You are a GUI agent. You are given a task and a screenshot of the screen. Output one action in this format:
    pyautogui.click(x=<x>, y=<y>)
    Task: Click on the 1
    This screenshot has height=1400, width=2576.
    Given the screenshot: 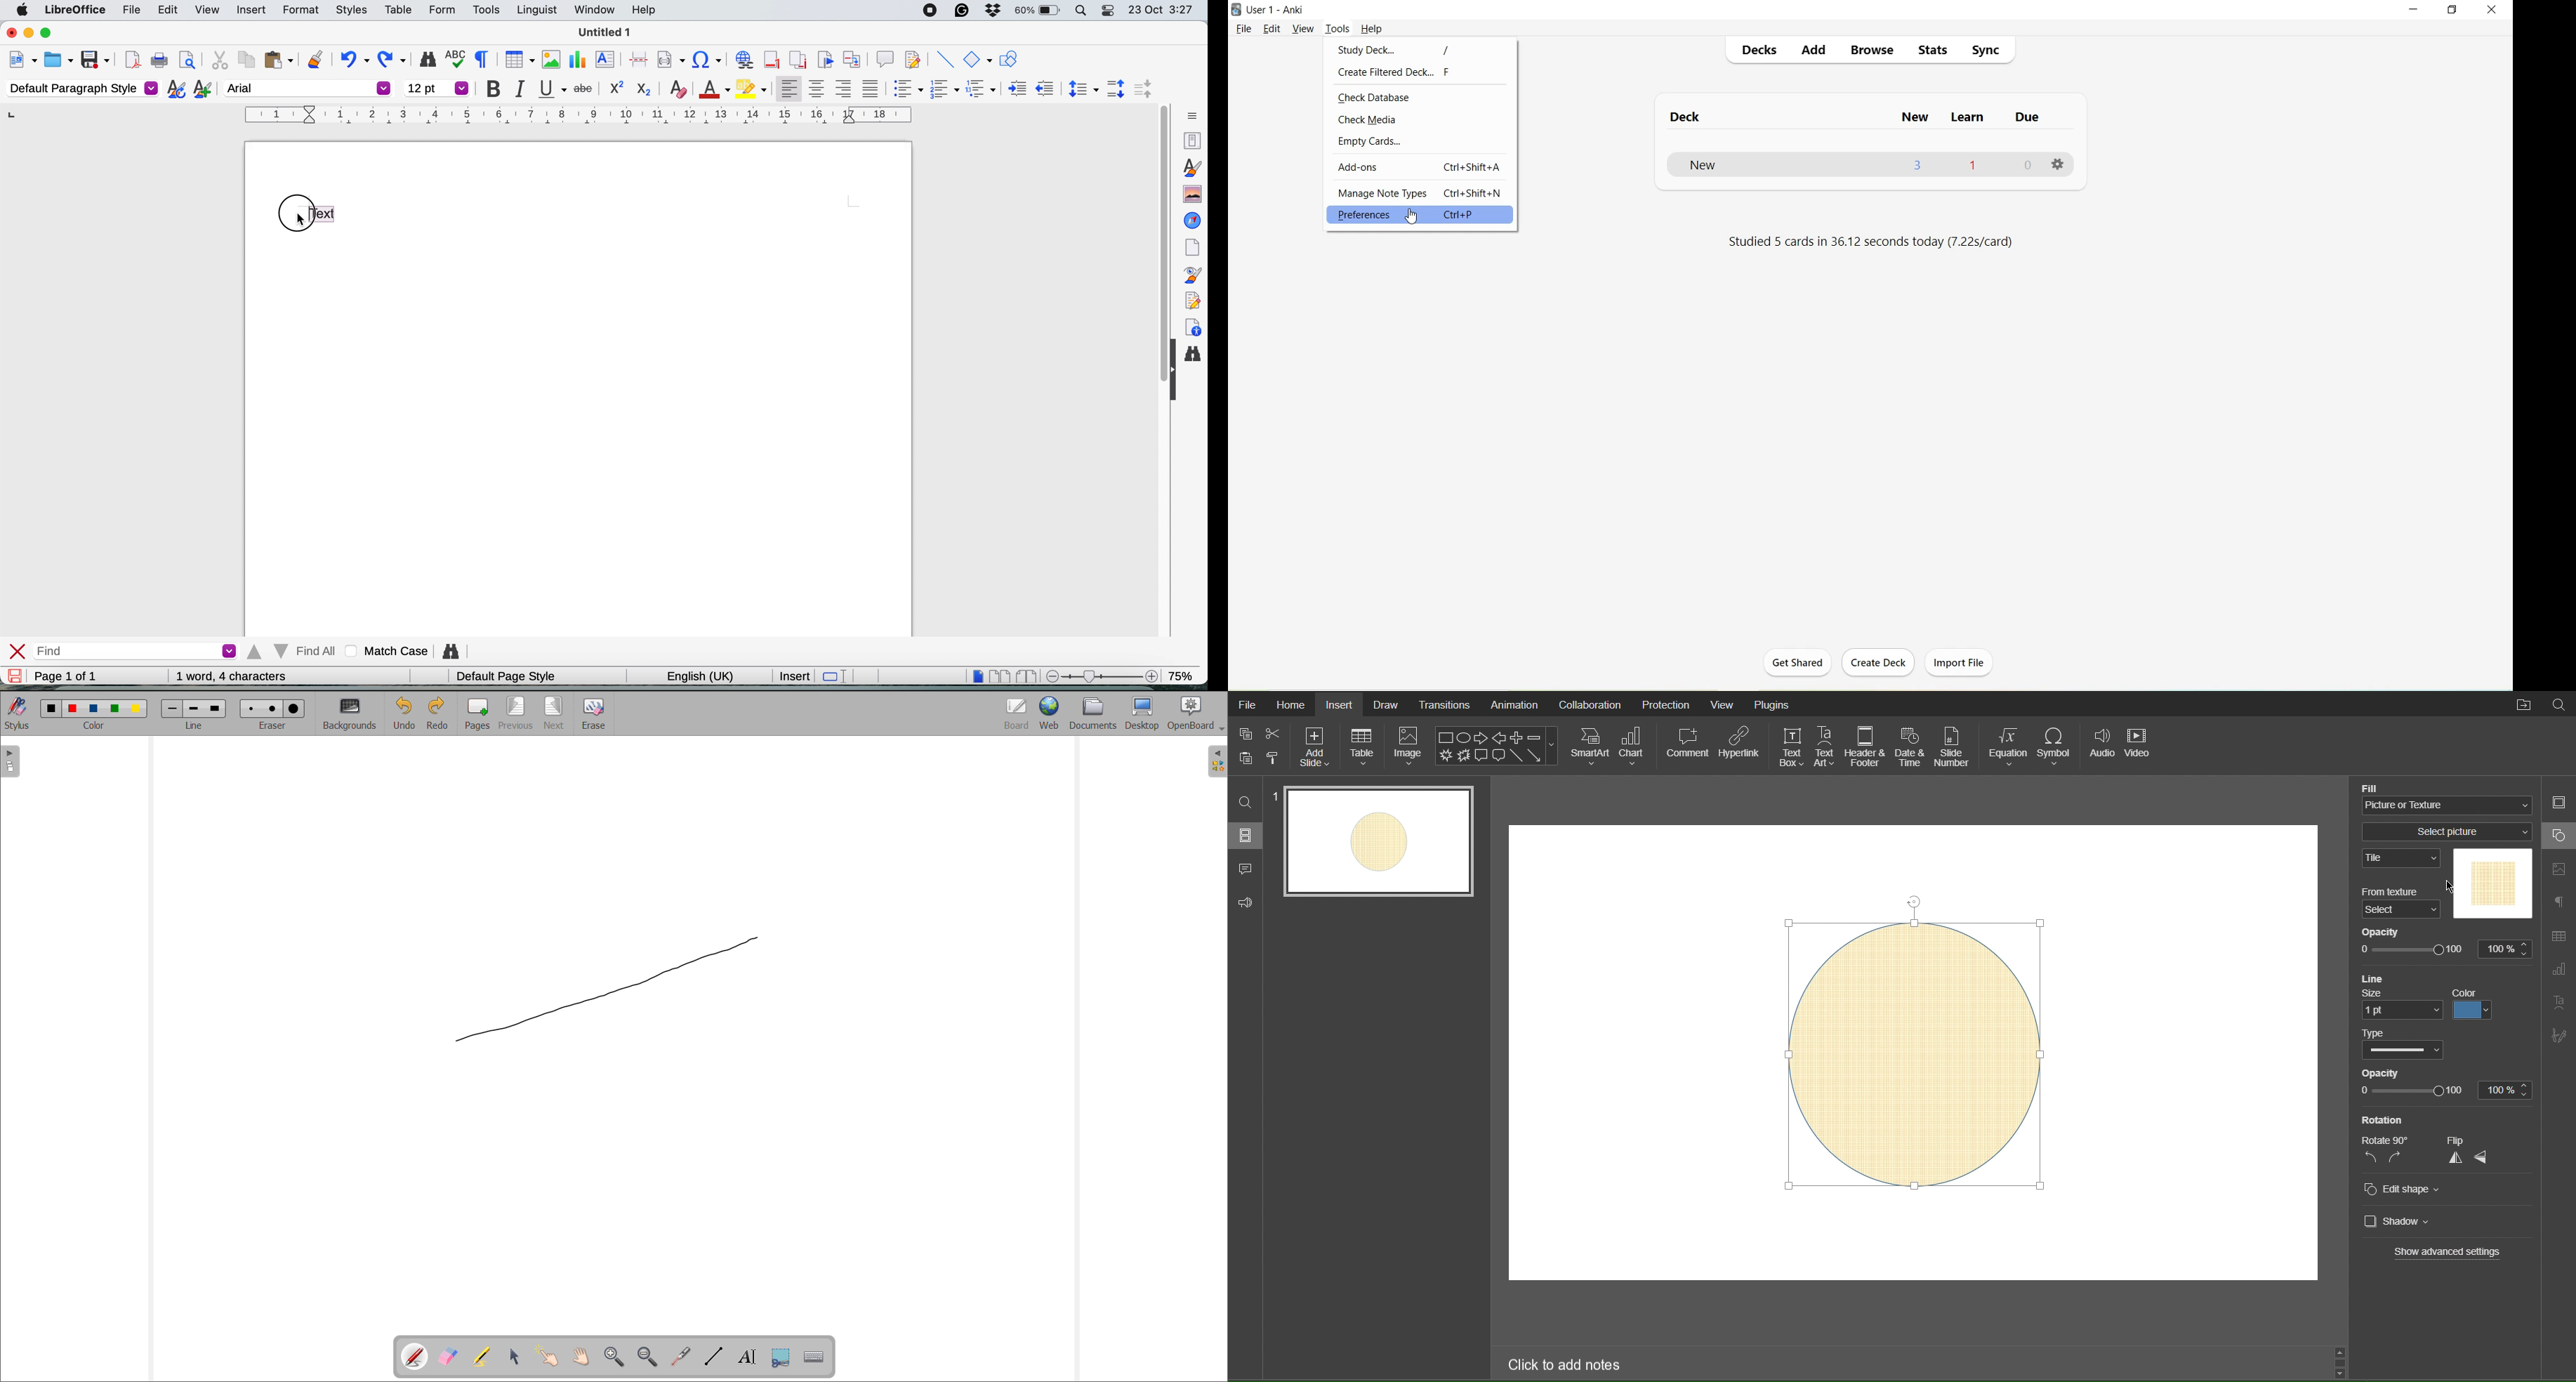 What is the action you would take?
    pyautogui.click(x=1973, y=164)
    